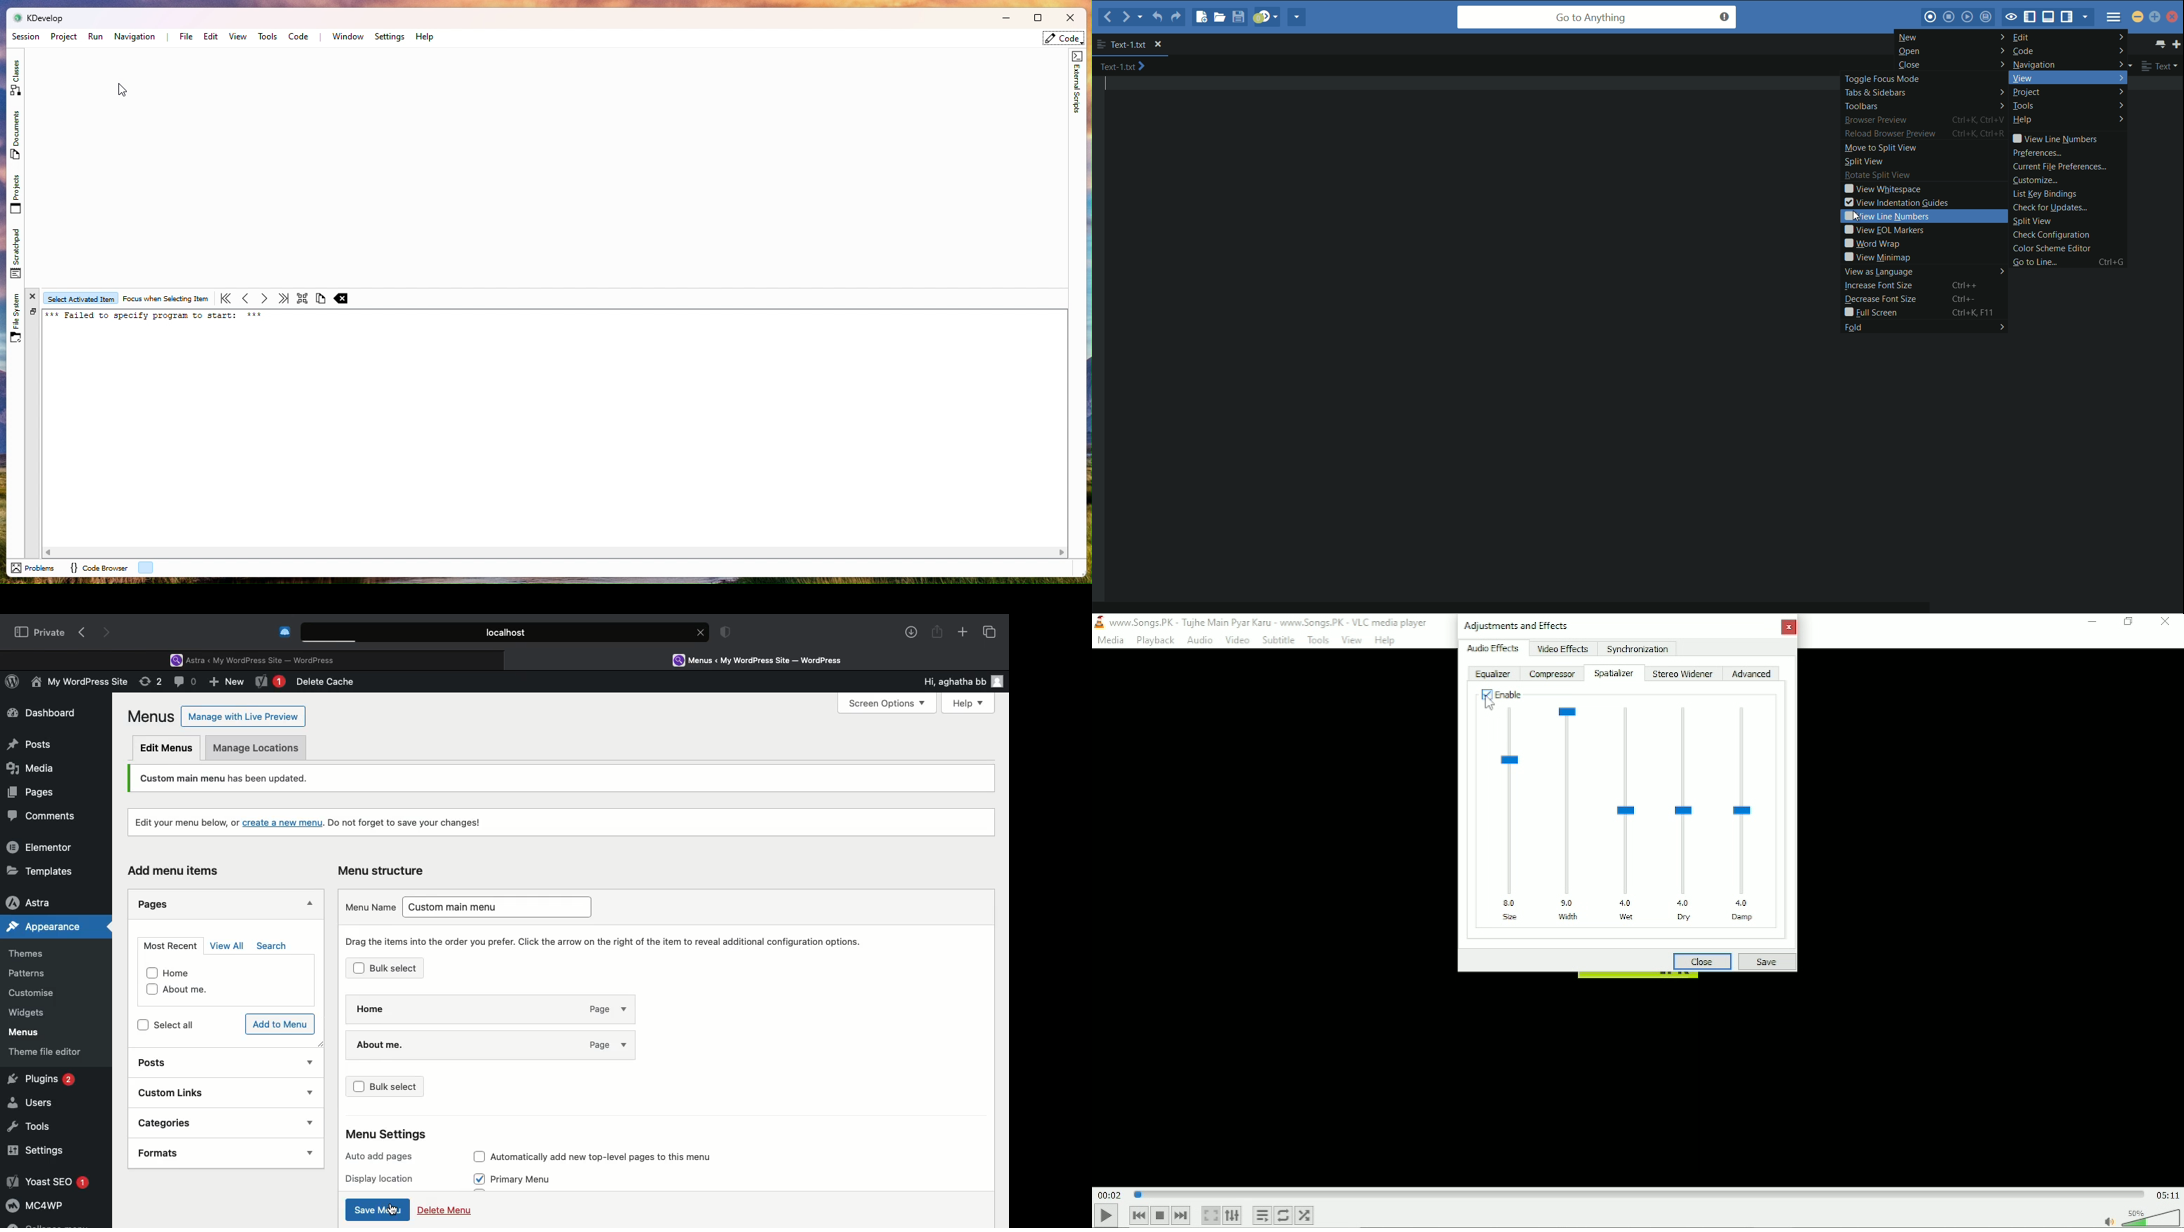 The height and width of the screenshot is (1232, 2184). What do you see at coordinates (264, 779) in the screenshot?
I see `Custom main menu has been updated` at bounding box center [264, 779].